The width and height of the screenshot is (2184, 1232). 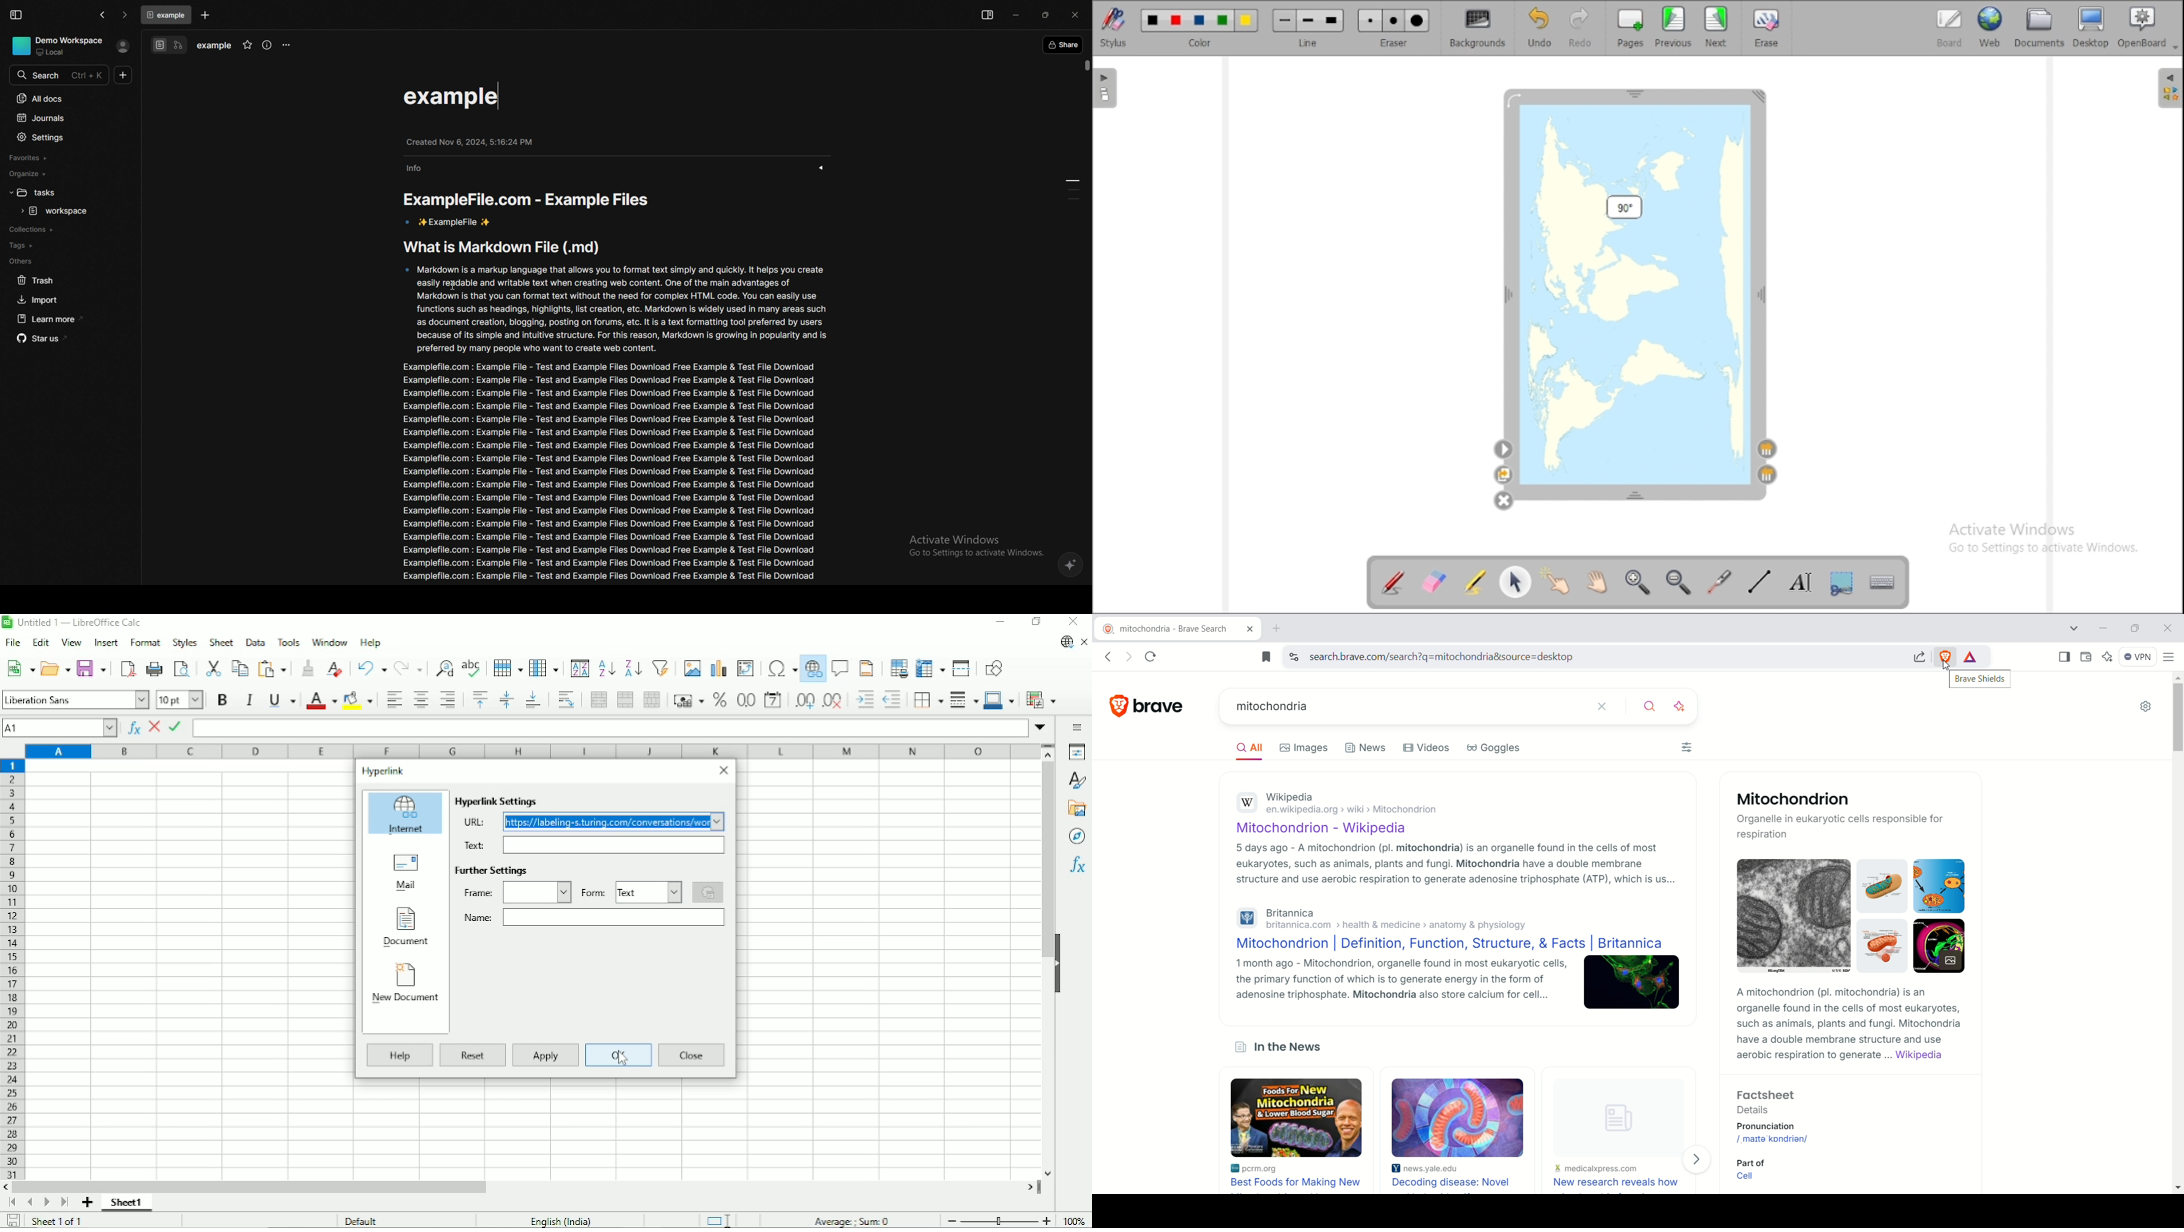 What do you see at coordinates (55, 1221) in the screenshot?
I see `Sheet 1 of 1` at bounding box center [55, 1221].